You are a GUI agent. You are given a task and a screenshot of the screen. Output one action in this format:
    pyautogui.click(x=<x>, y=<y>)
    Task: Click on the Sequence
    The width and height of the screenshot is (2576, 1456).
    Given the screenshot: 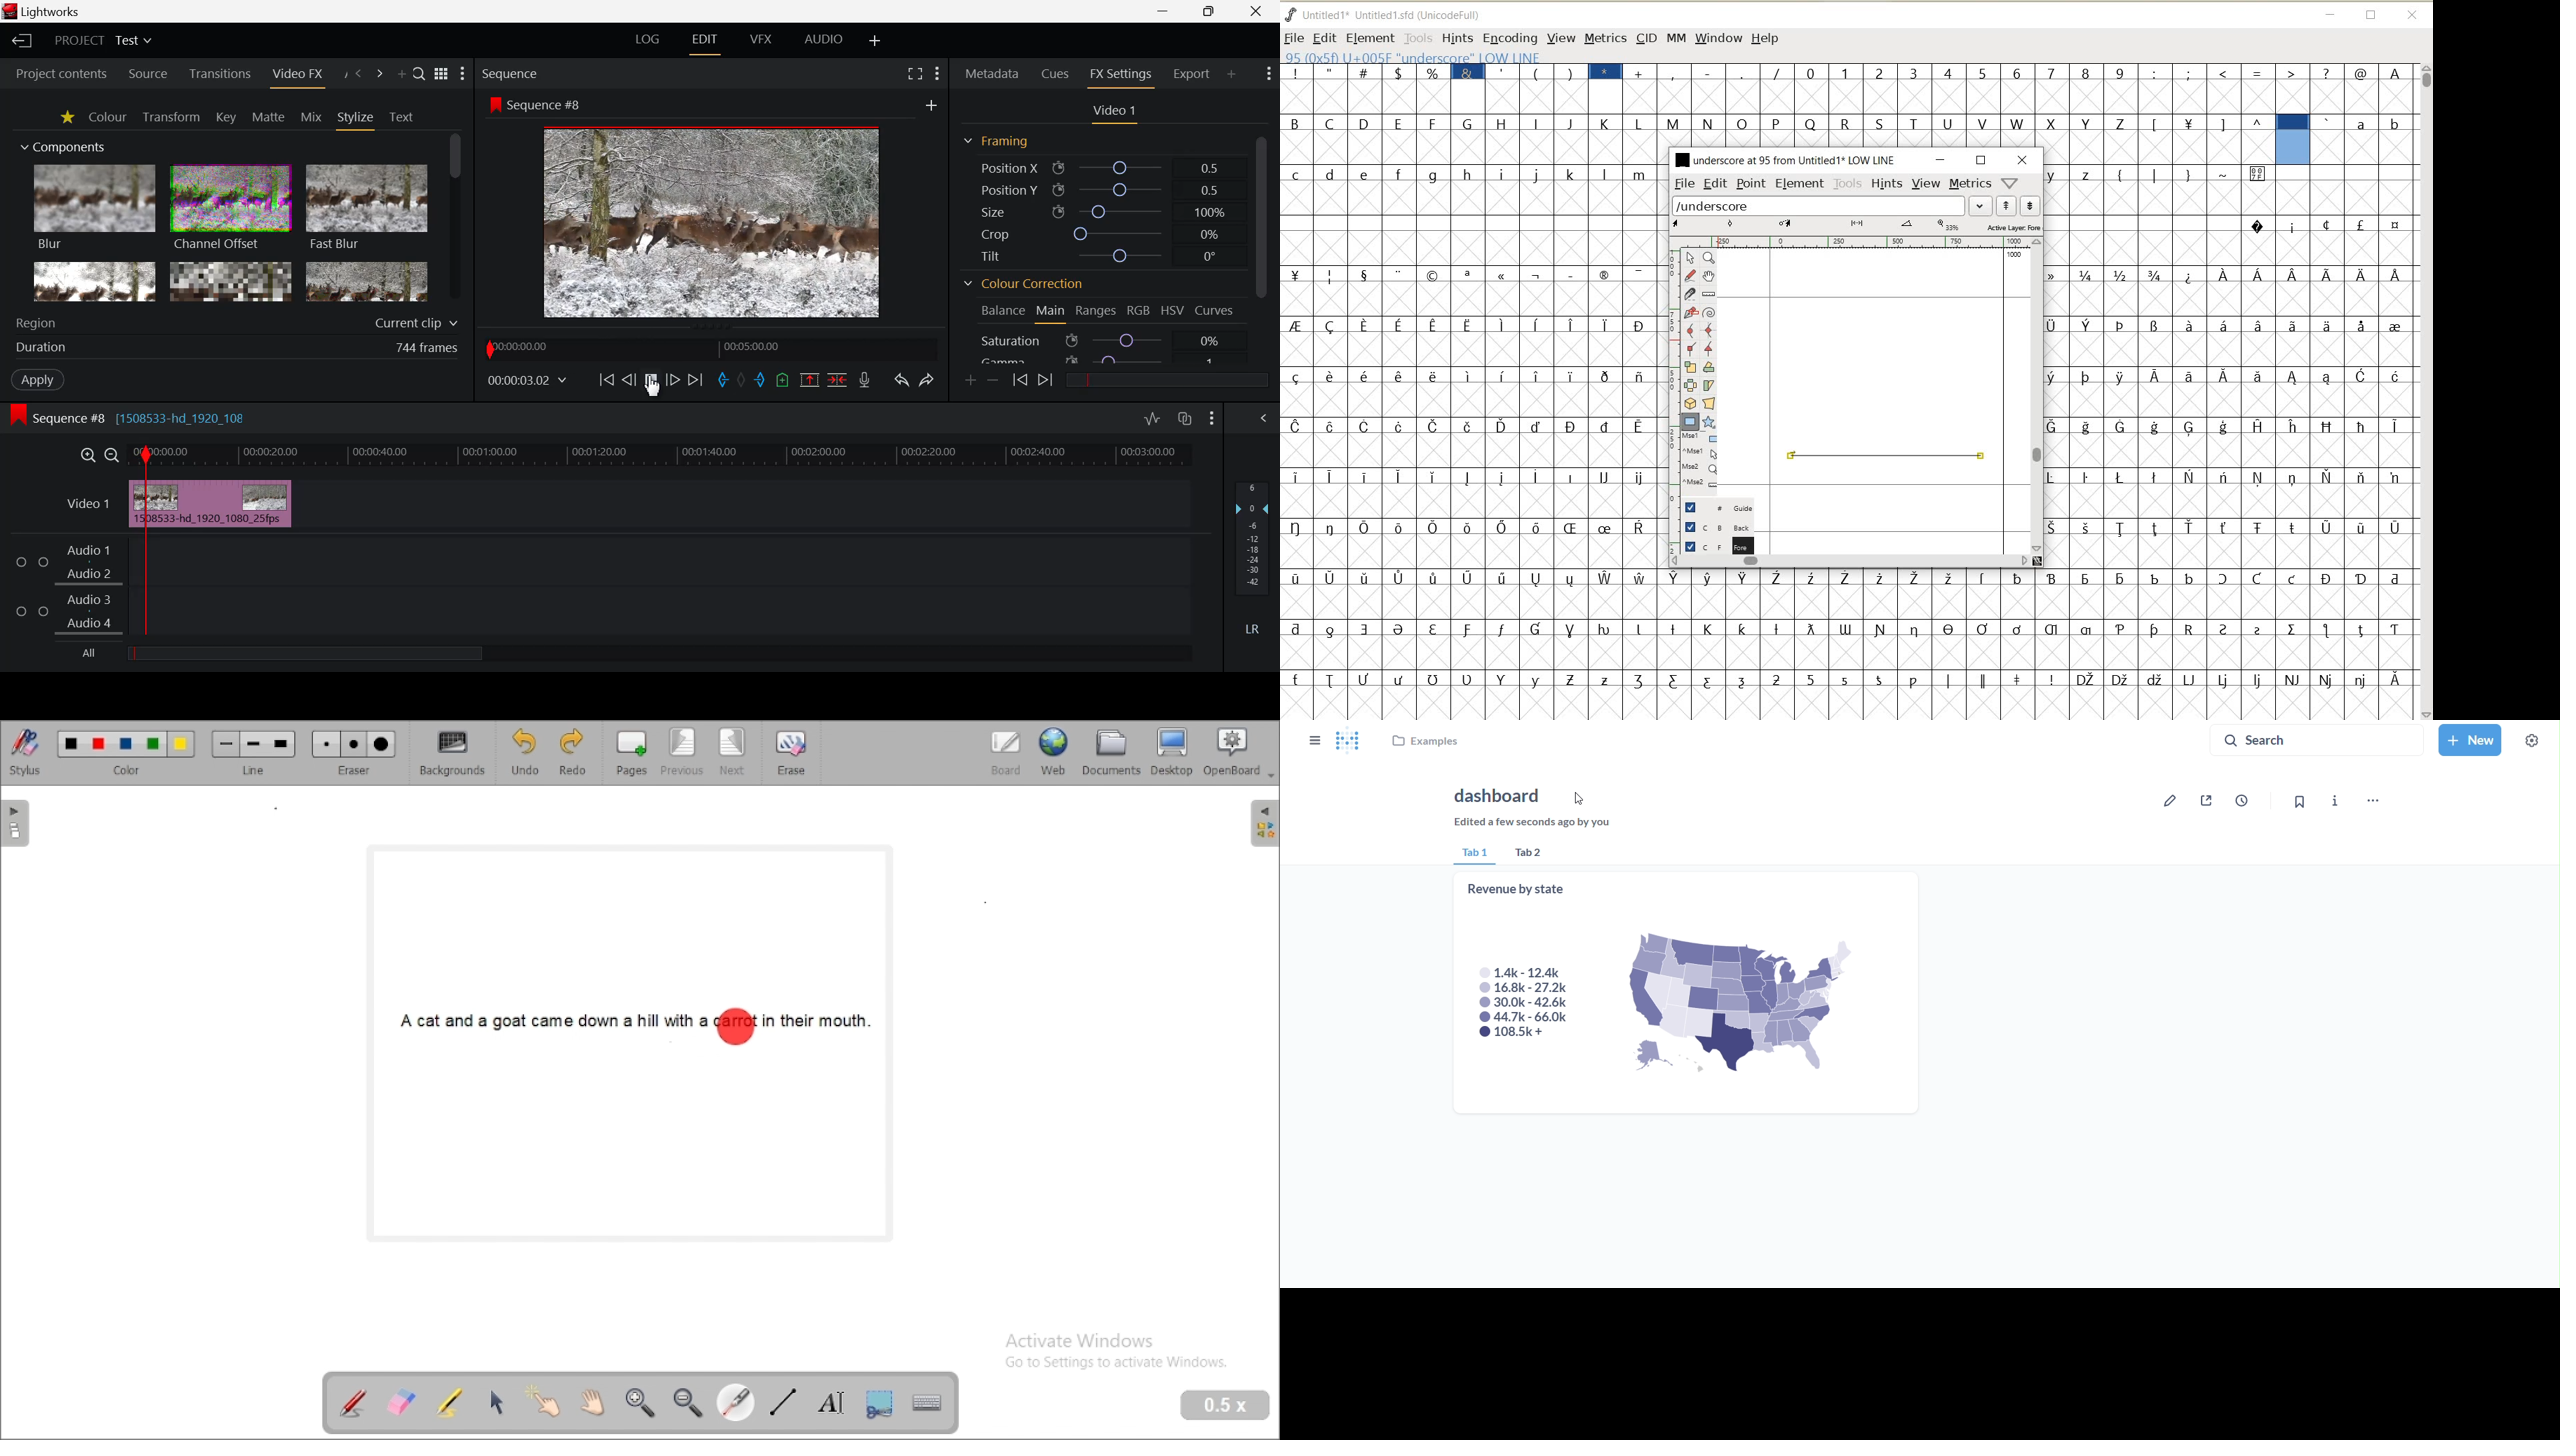 What is the action you would take?
    pyautogui.click(x=535, y=73)
    